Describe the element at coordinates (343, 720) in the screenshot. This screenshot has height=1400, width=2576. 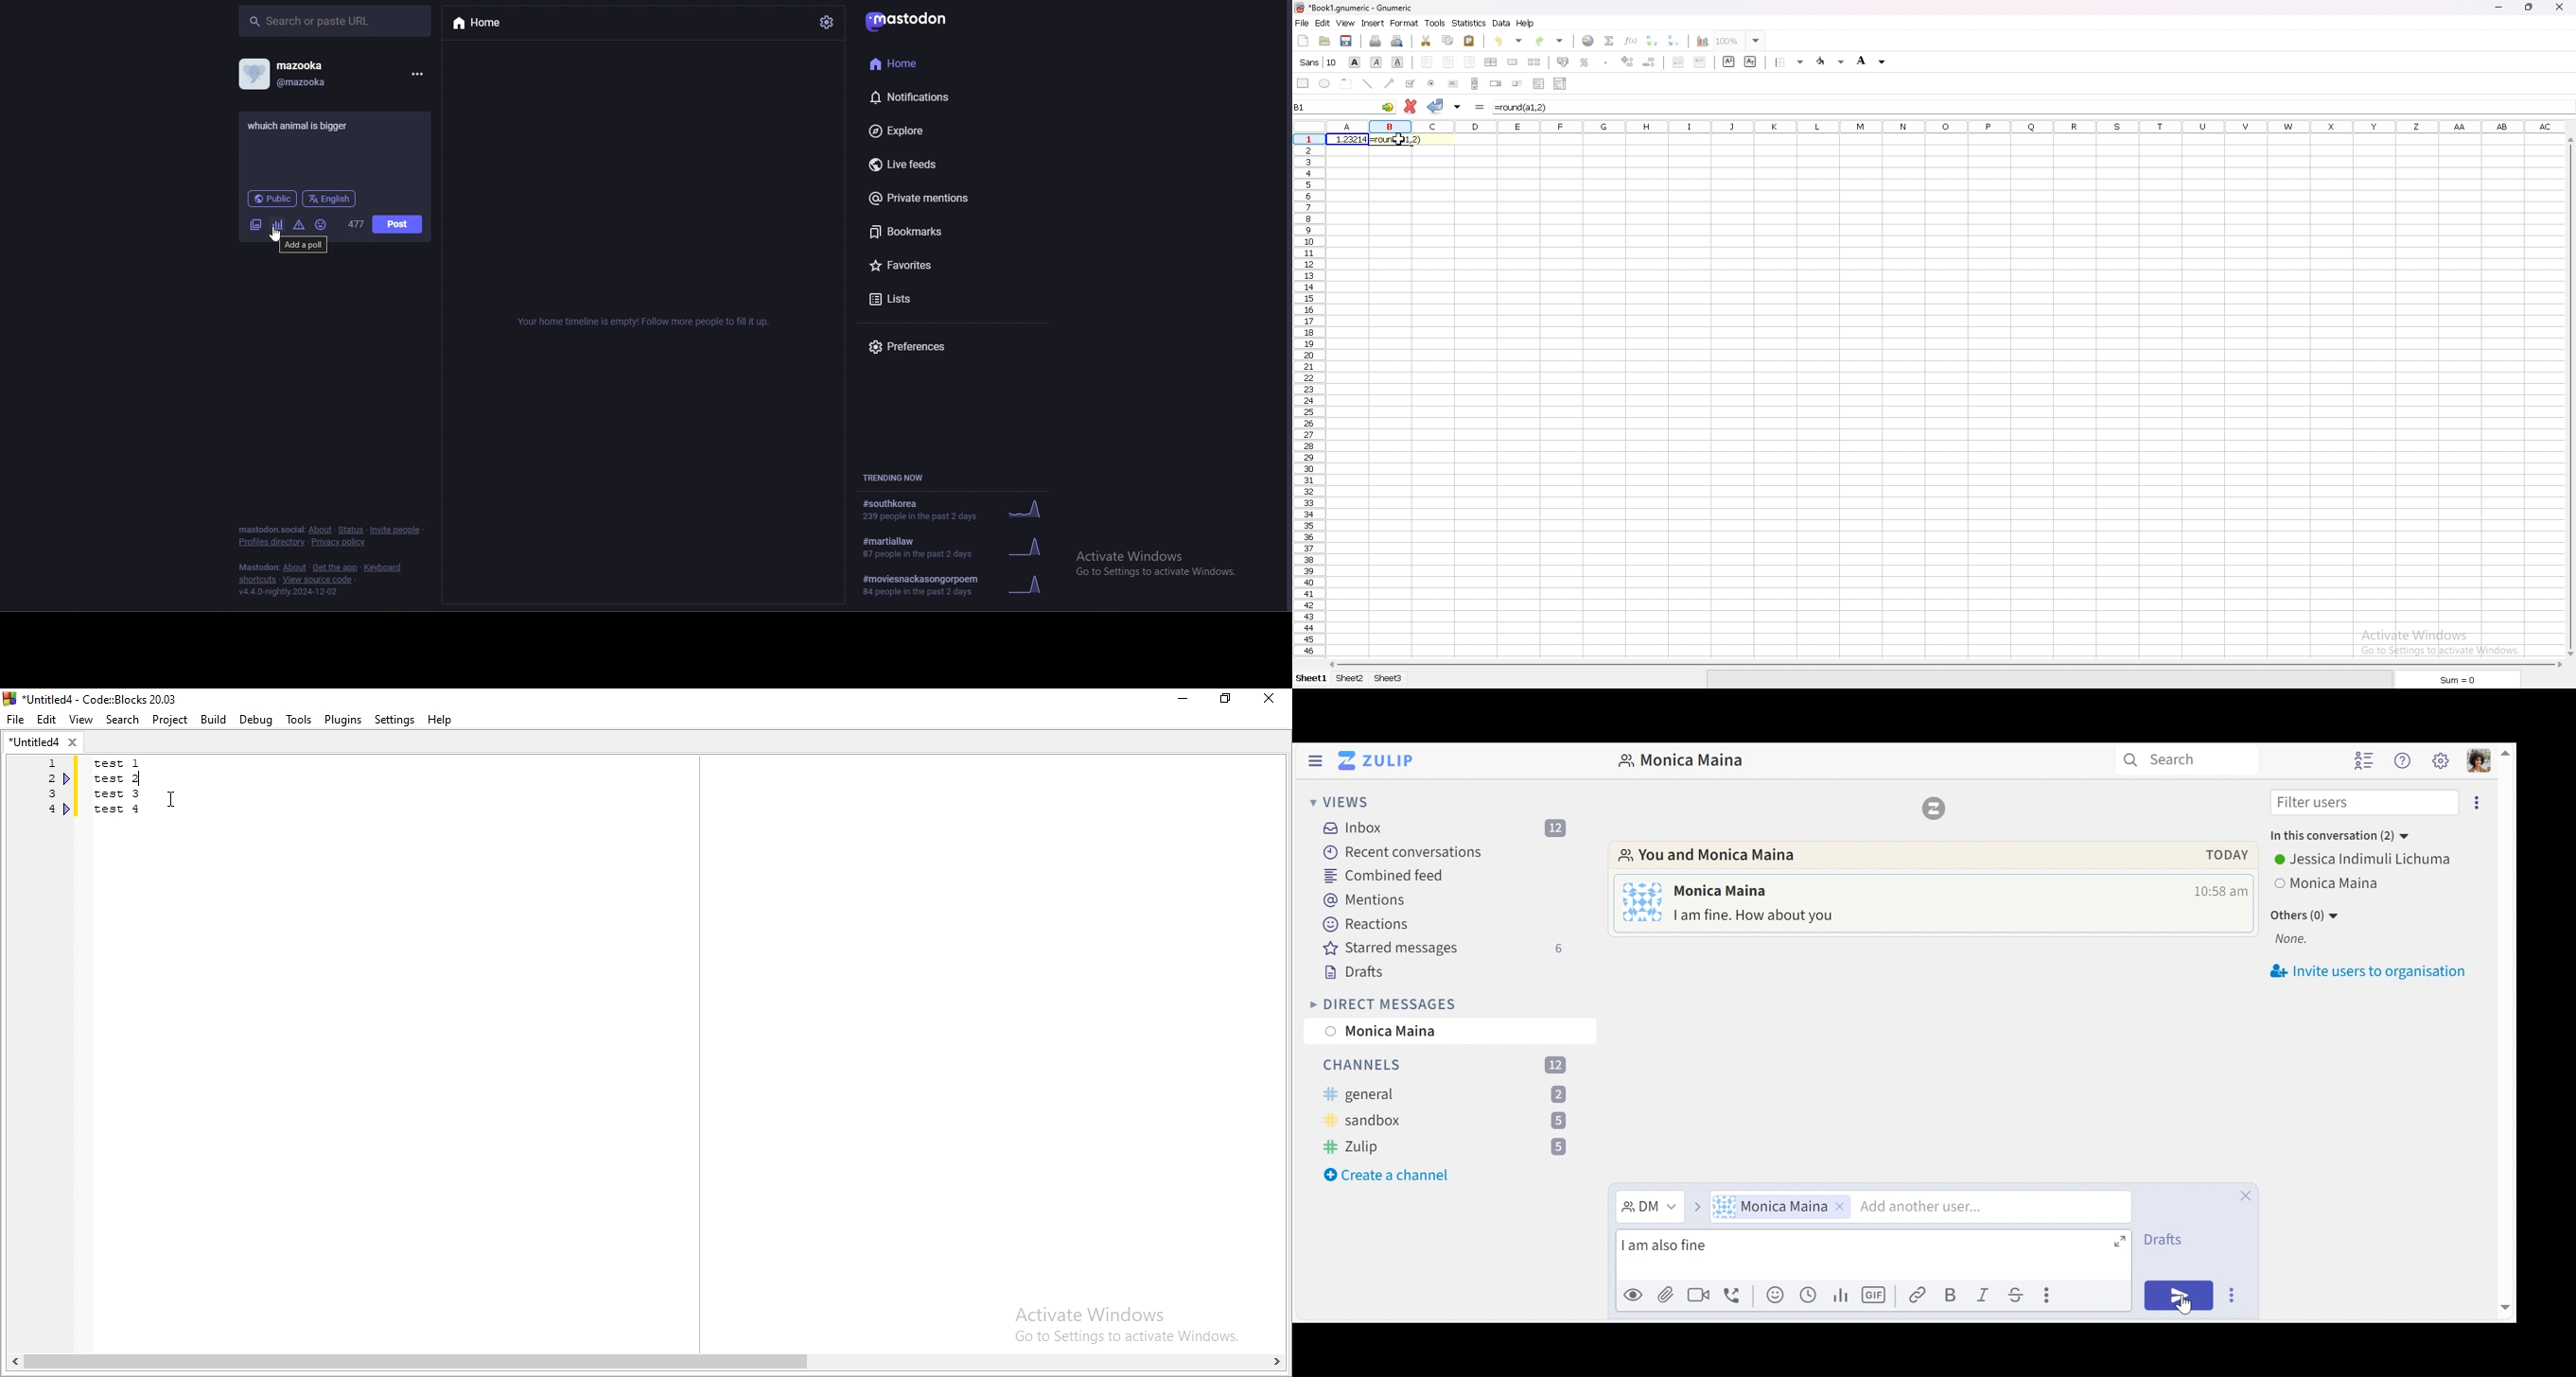
I see `Plugins ` at that location.